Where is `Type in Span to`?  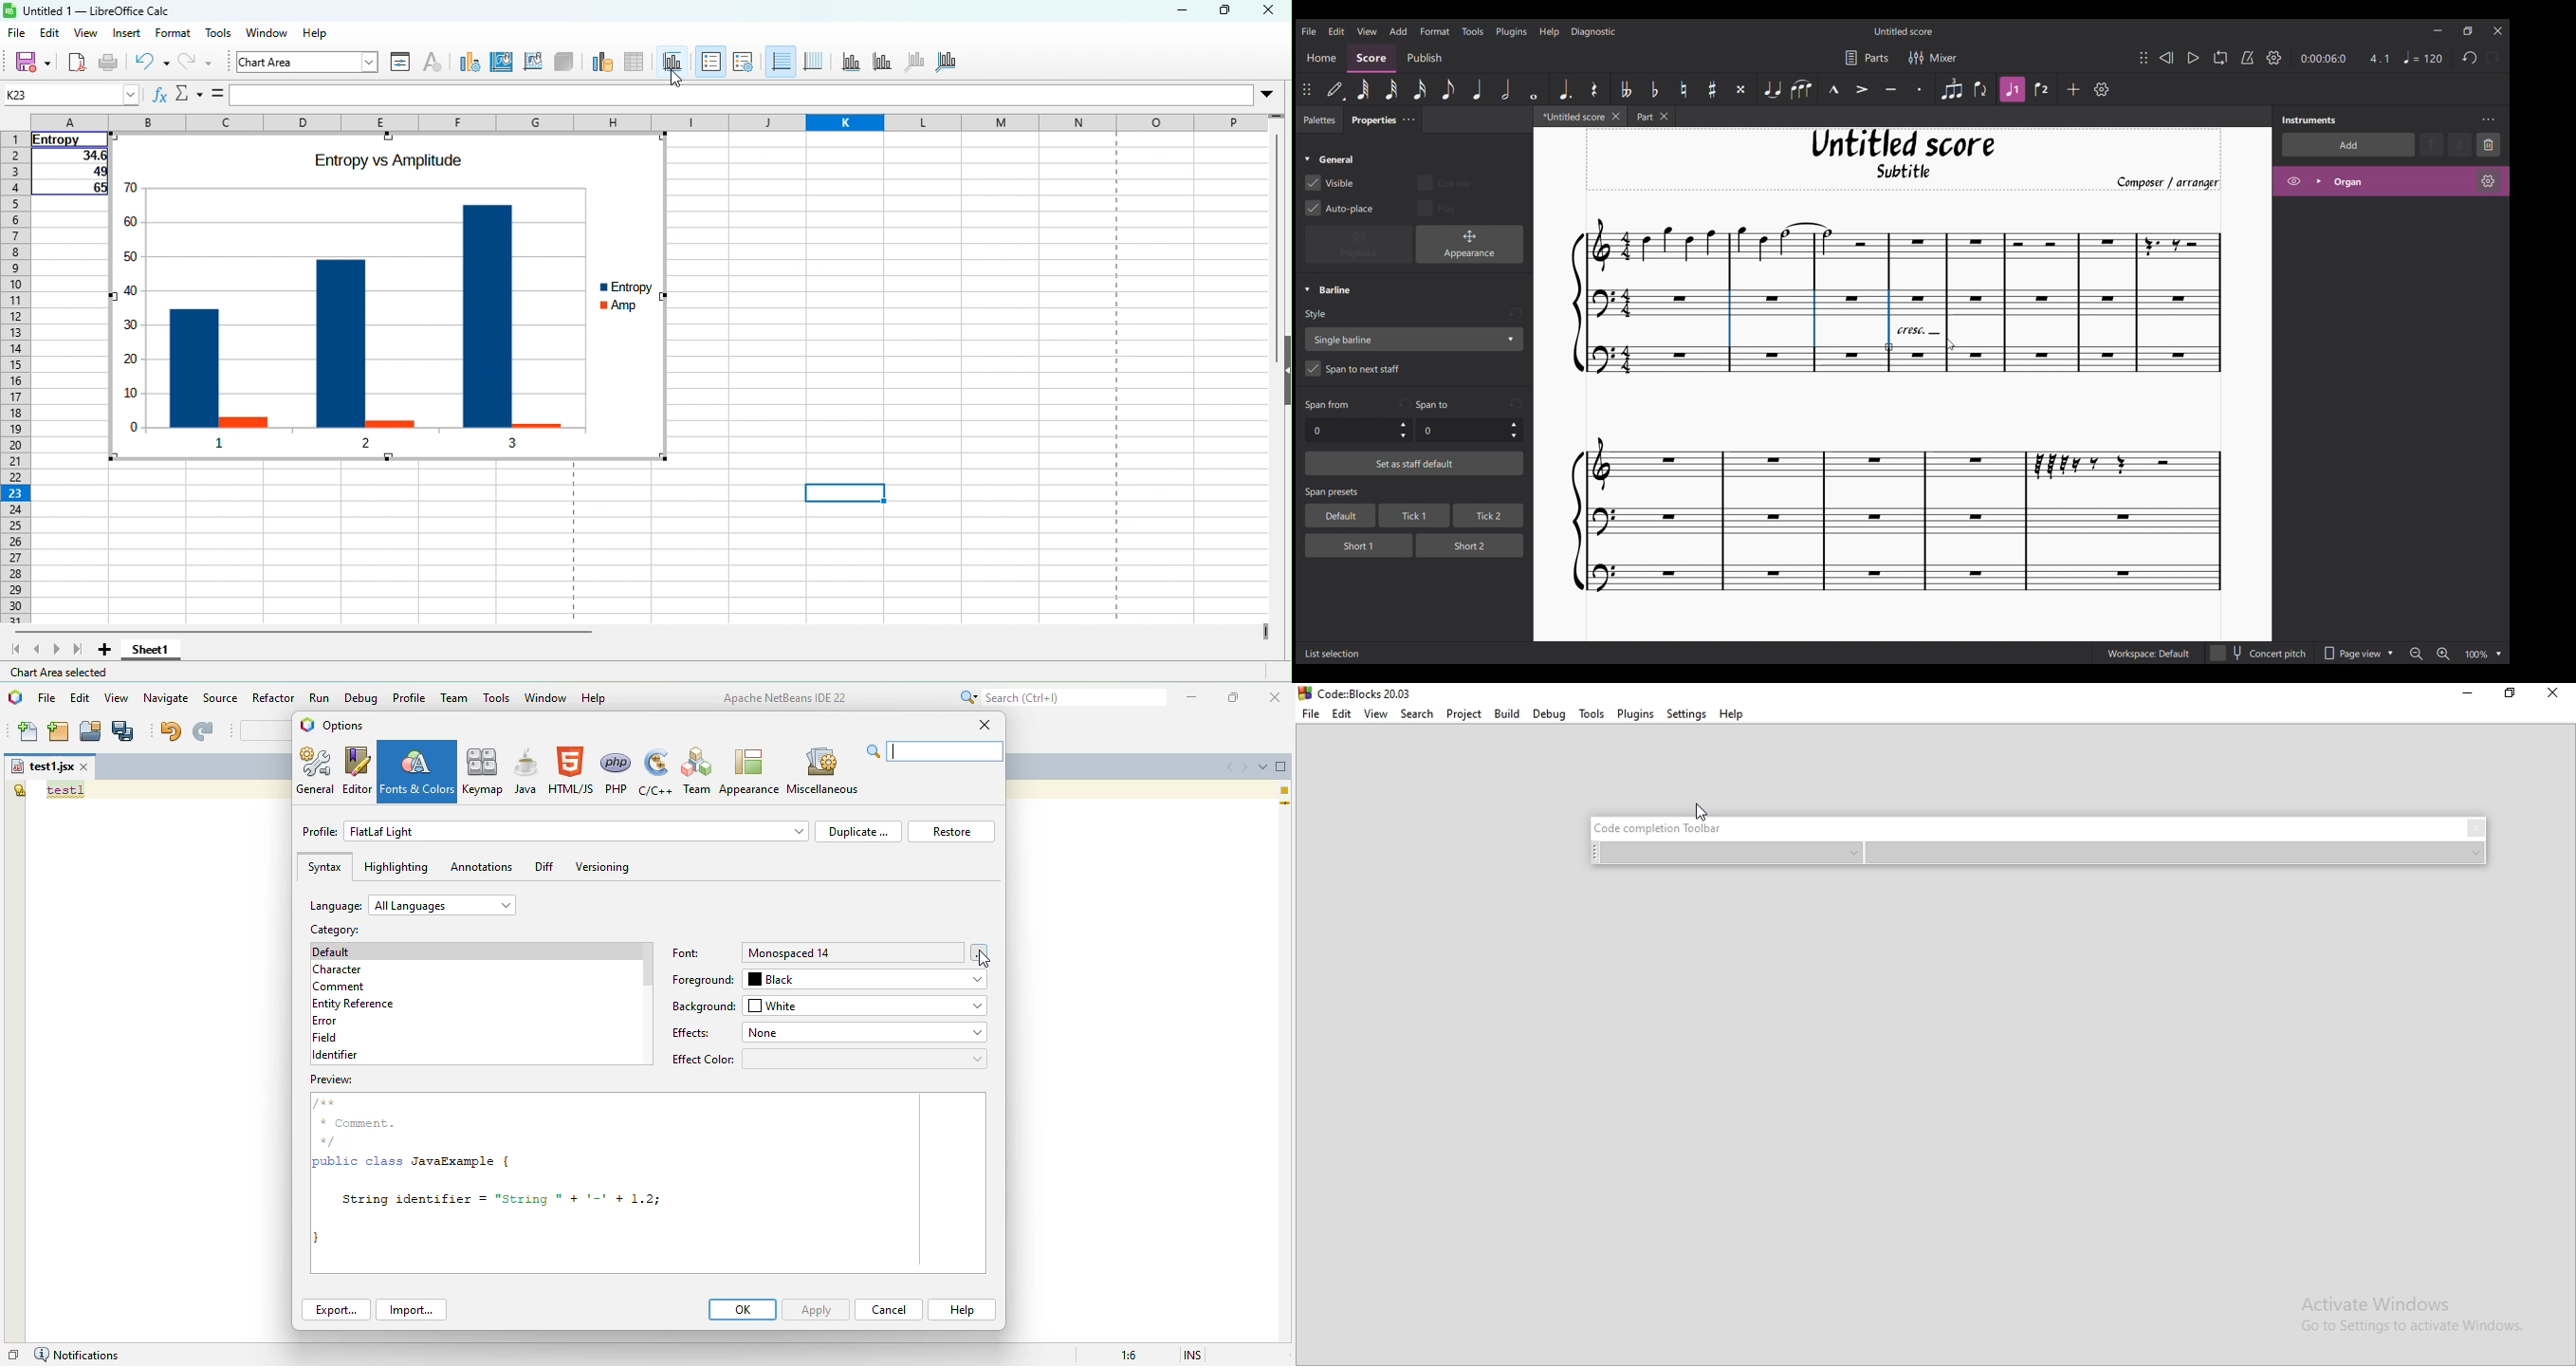
Type in Span to is located at coordinates (1460, 431).